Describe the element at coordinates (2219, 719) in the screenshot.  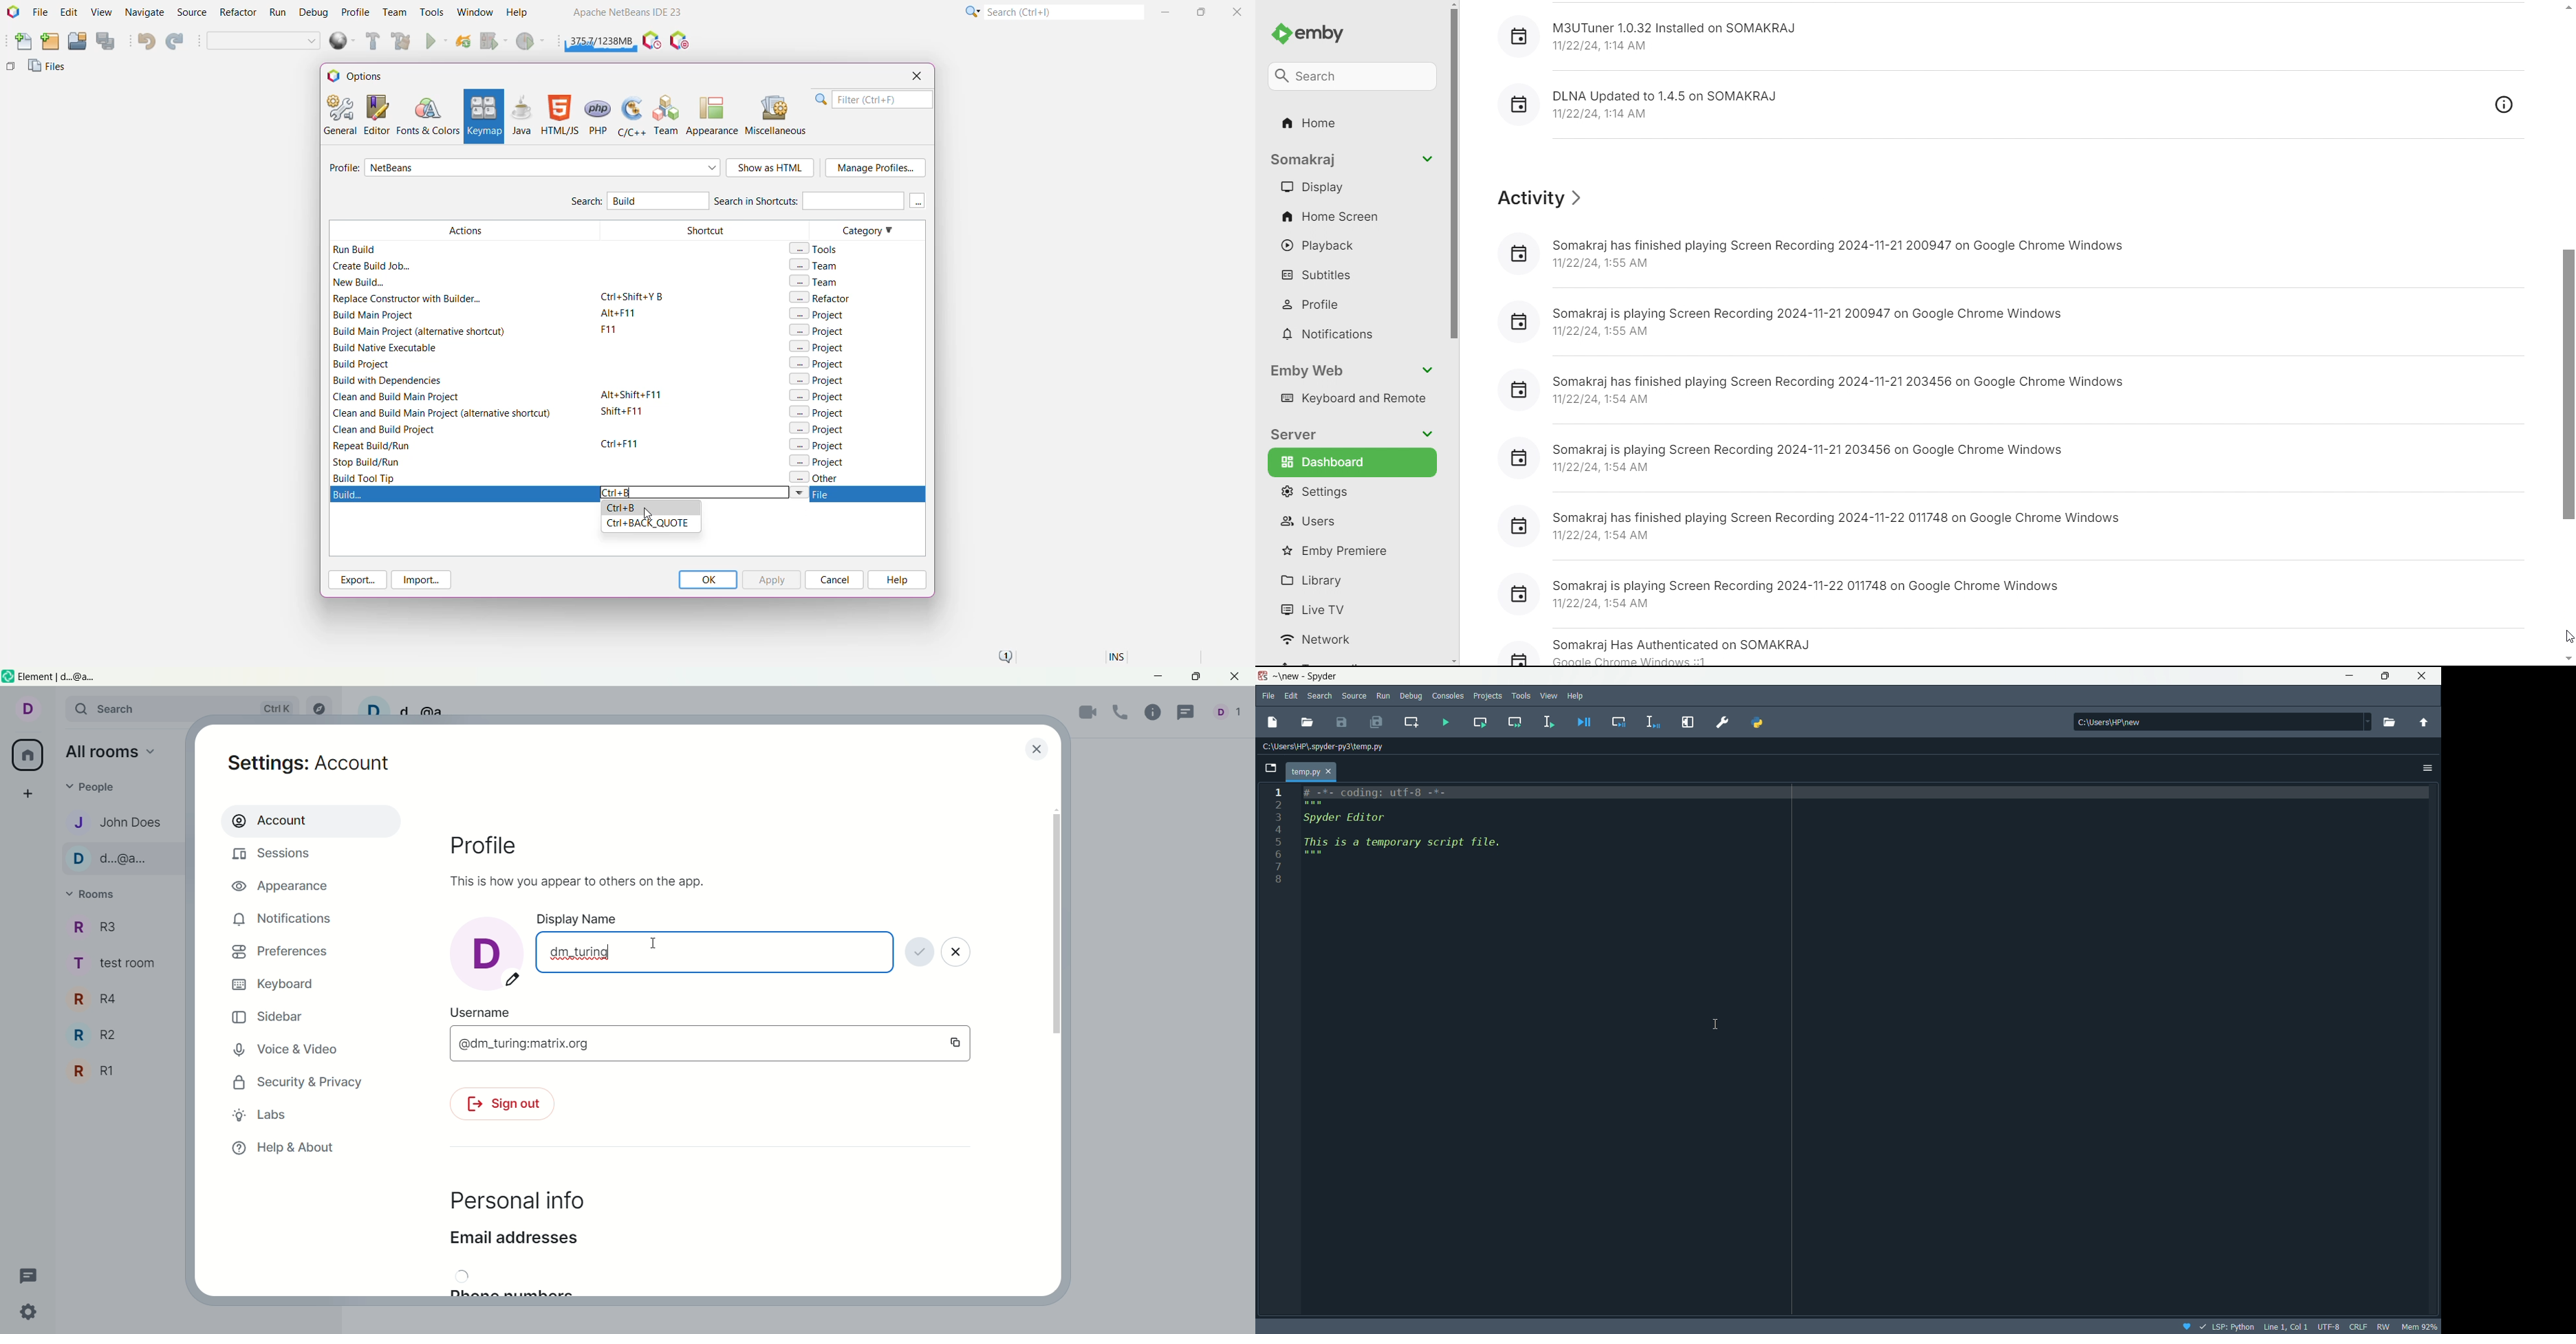
I see `file directory` at that location.